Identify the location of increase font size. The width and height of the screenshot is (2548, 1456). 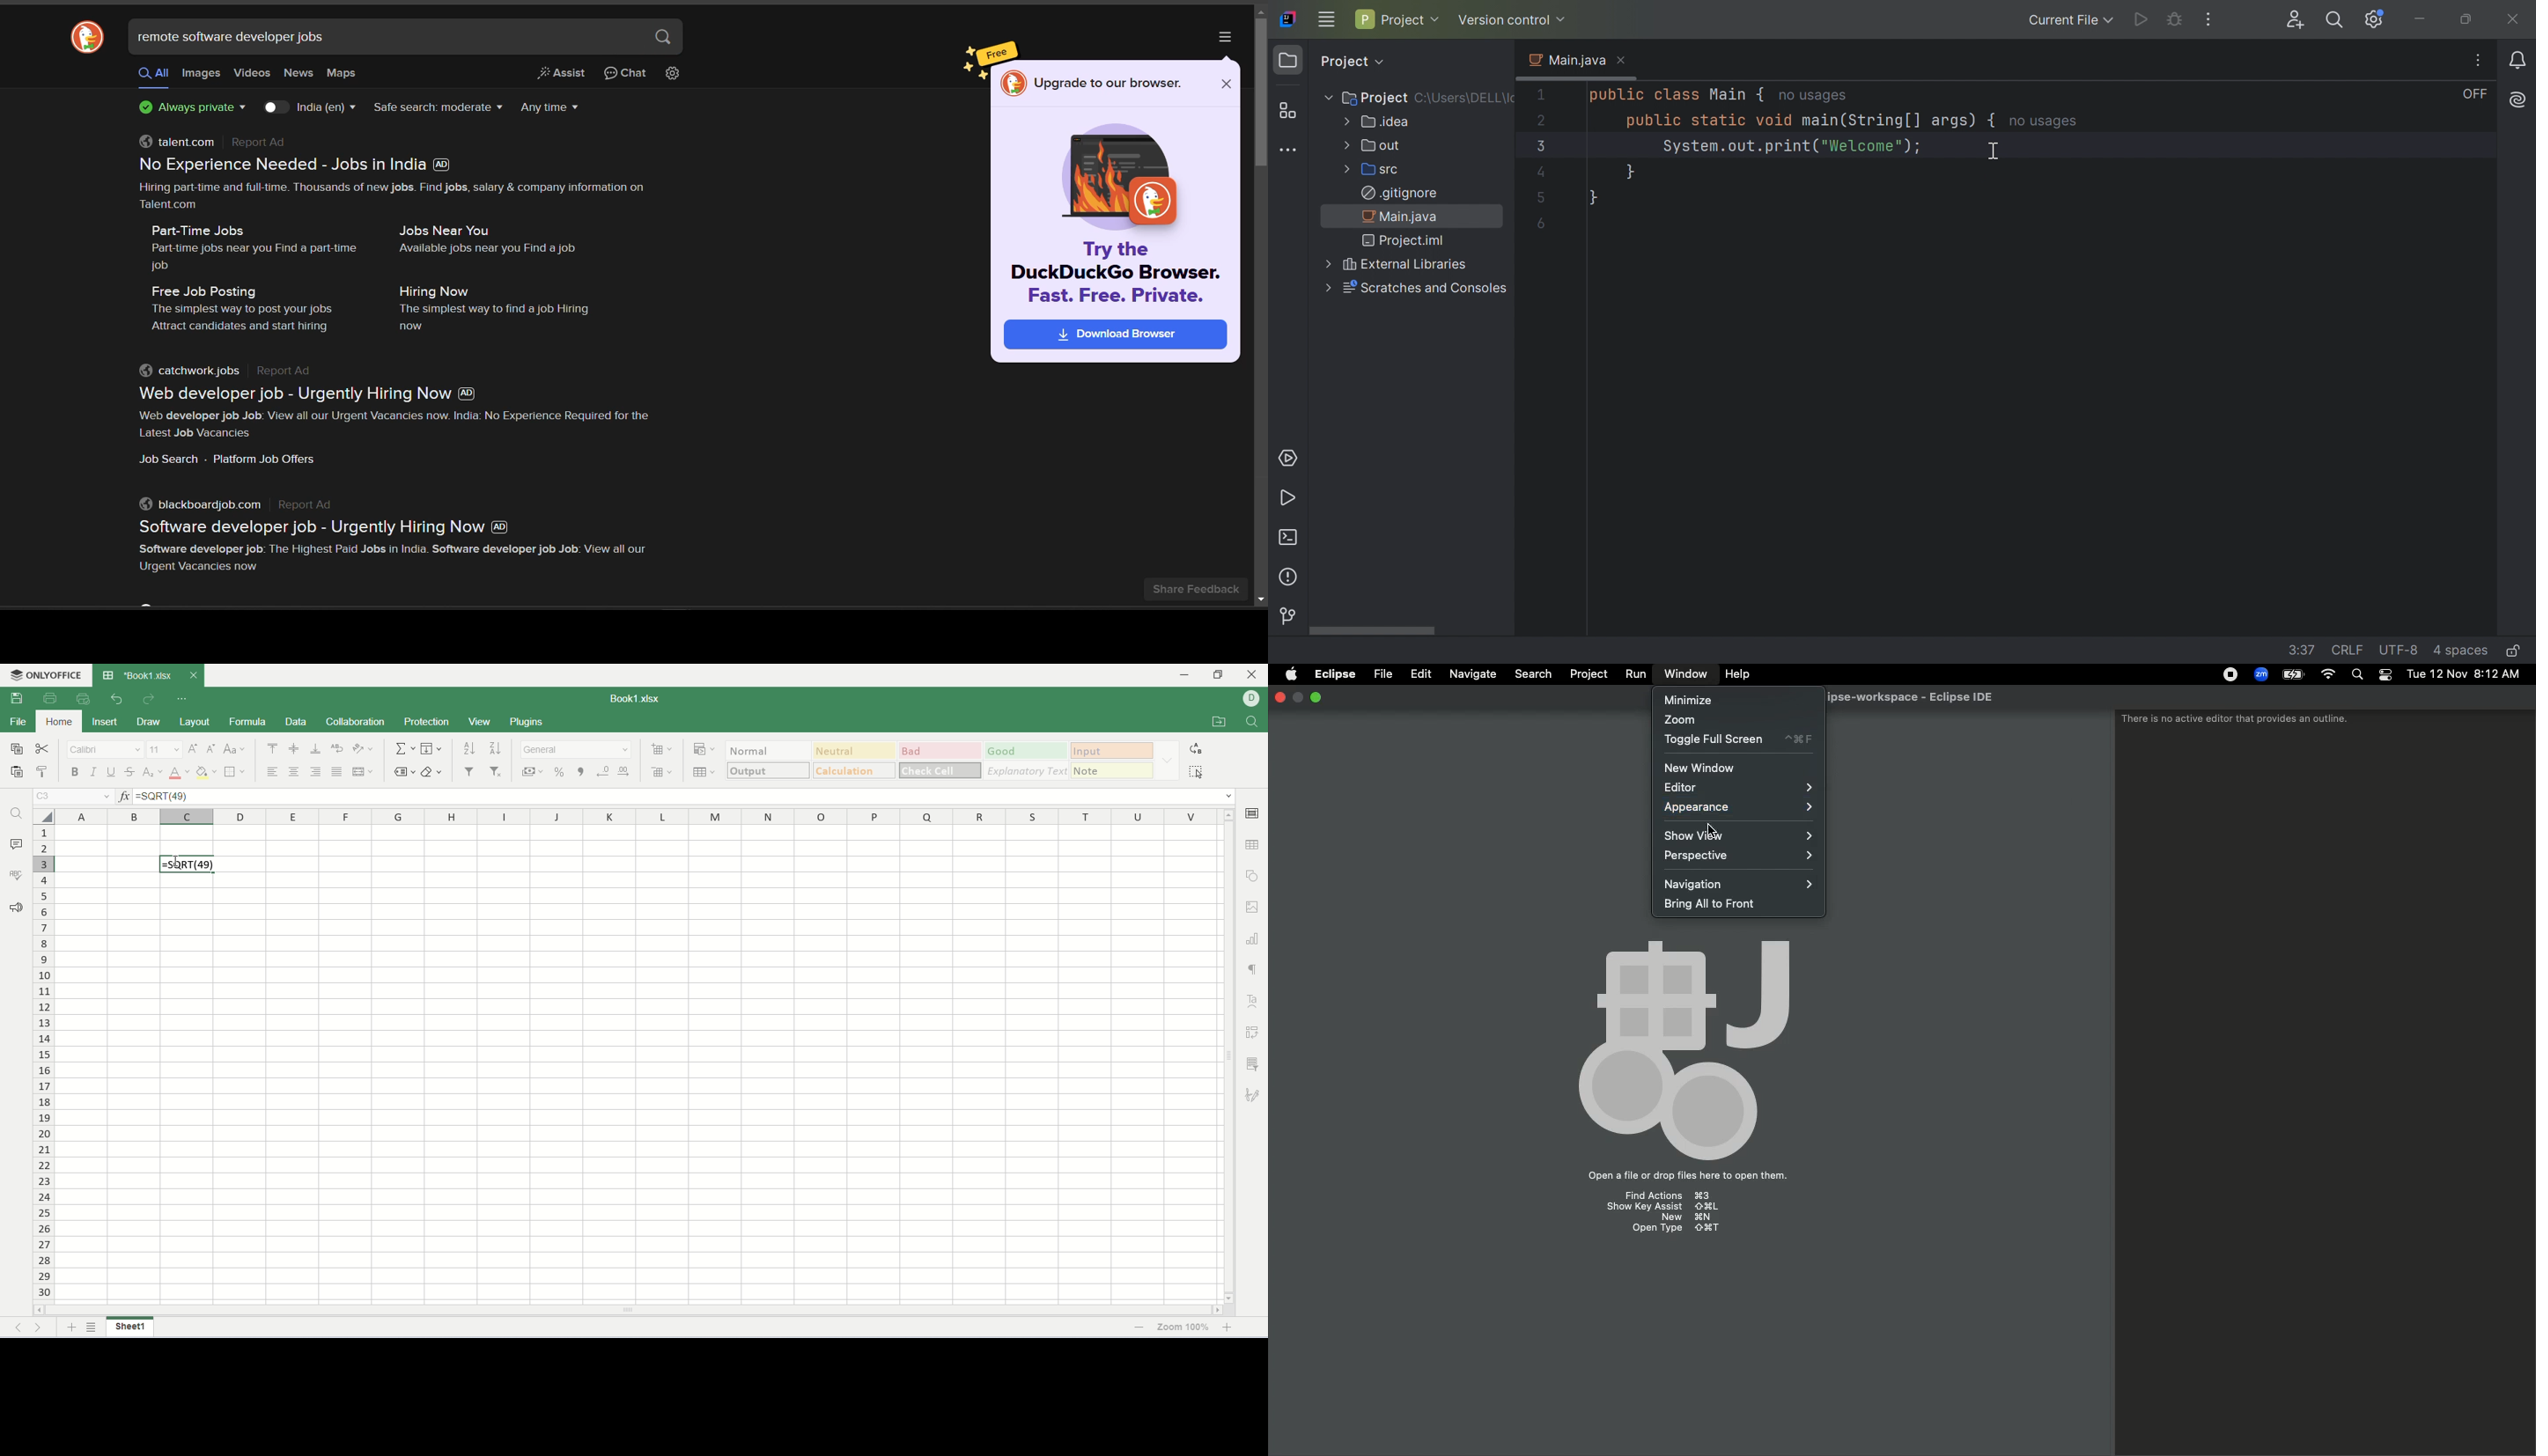
(194, 748).